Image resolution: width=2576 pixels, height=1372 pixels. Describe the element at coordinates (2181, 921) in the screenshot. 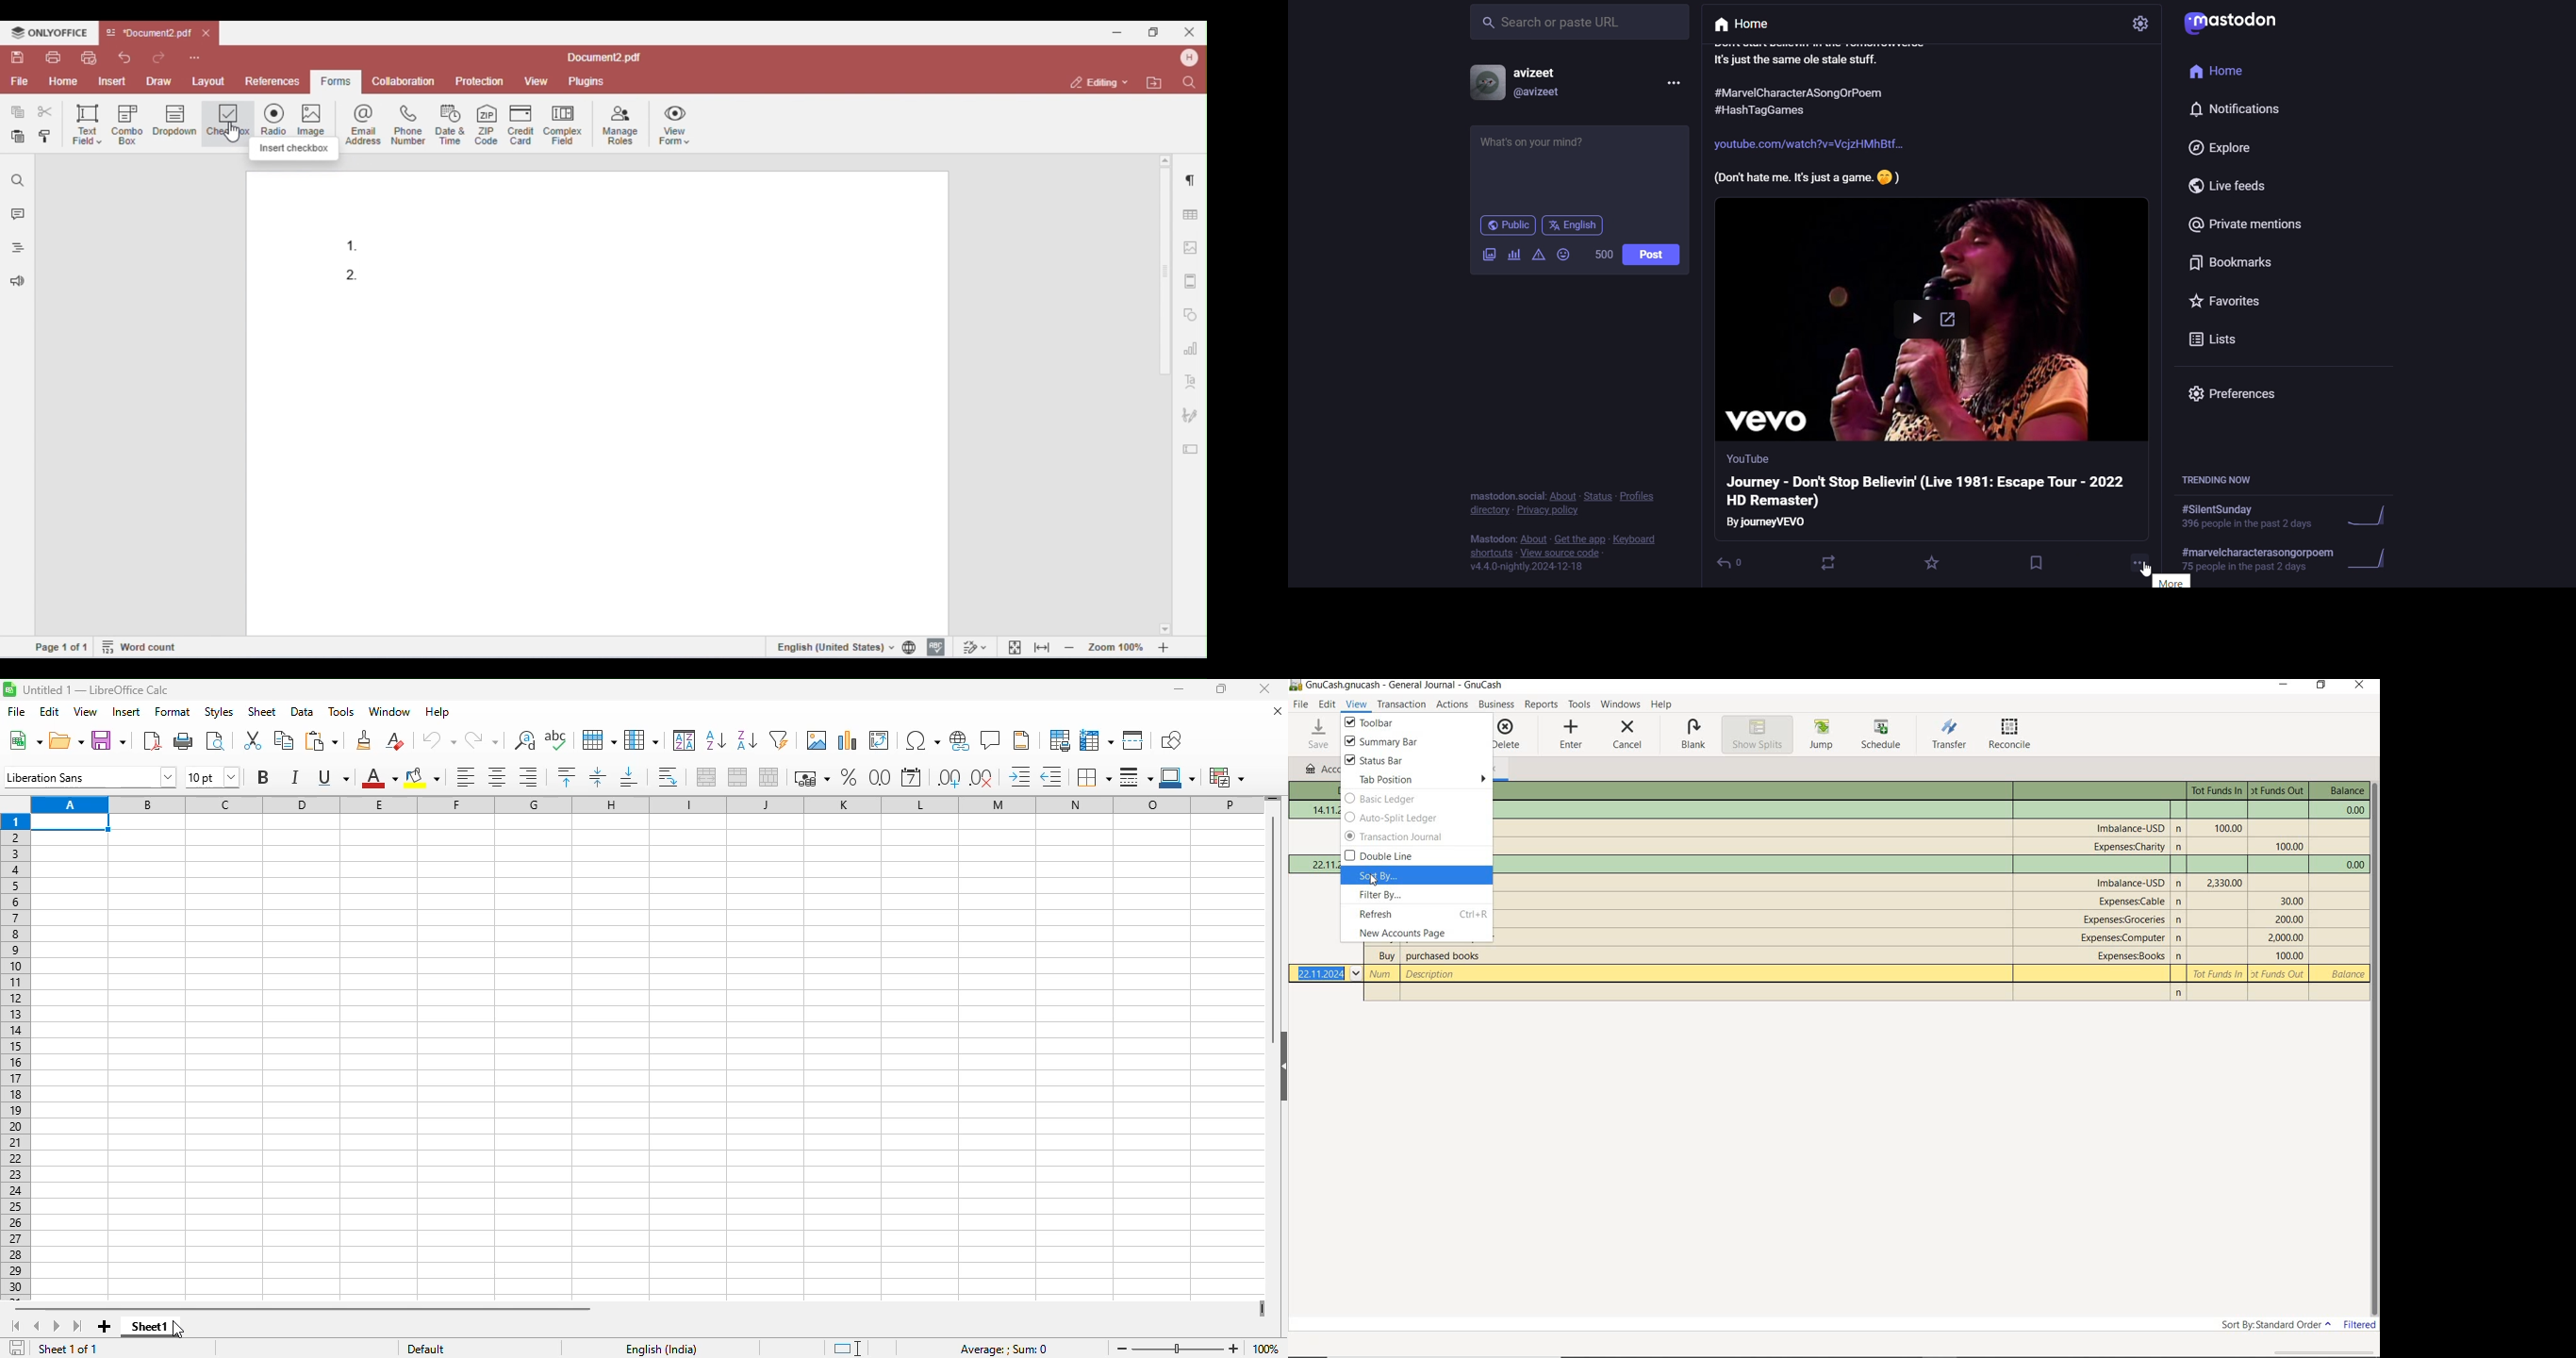

I see `n` at that location.